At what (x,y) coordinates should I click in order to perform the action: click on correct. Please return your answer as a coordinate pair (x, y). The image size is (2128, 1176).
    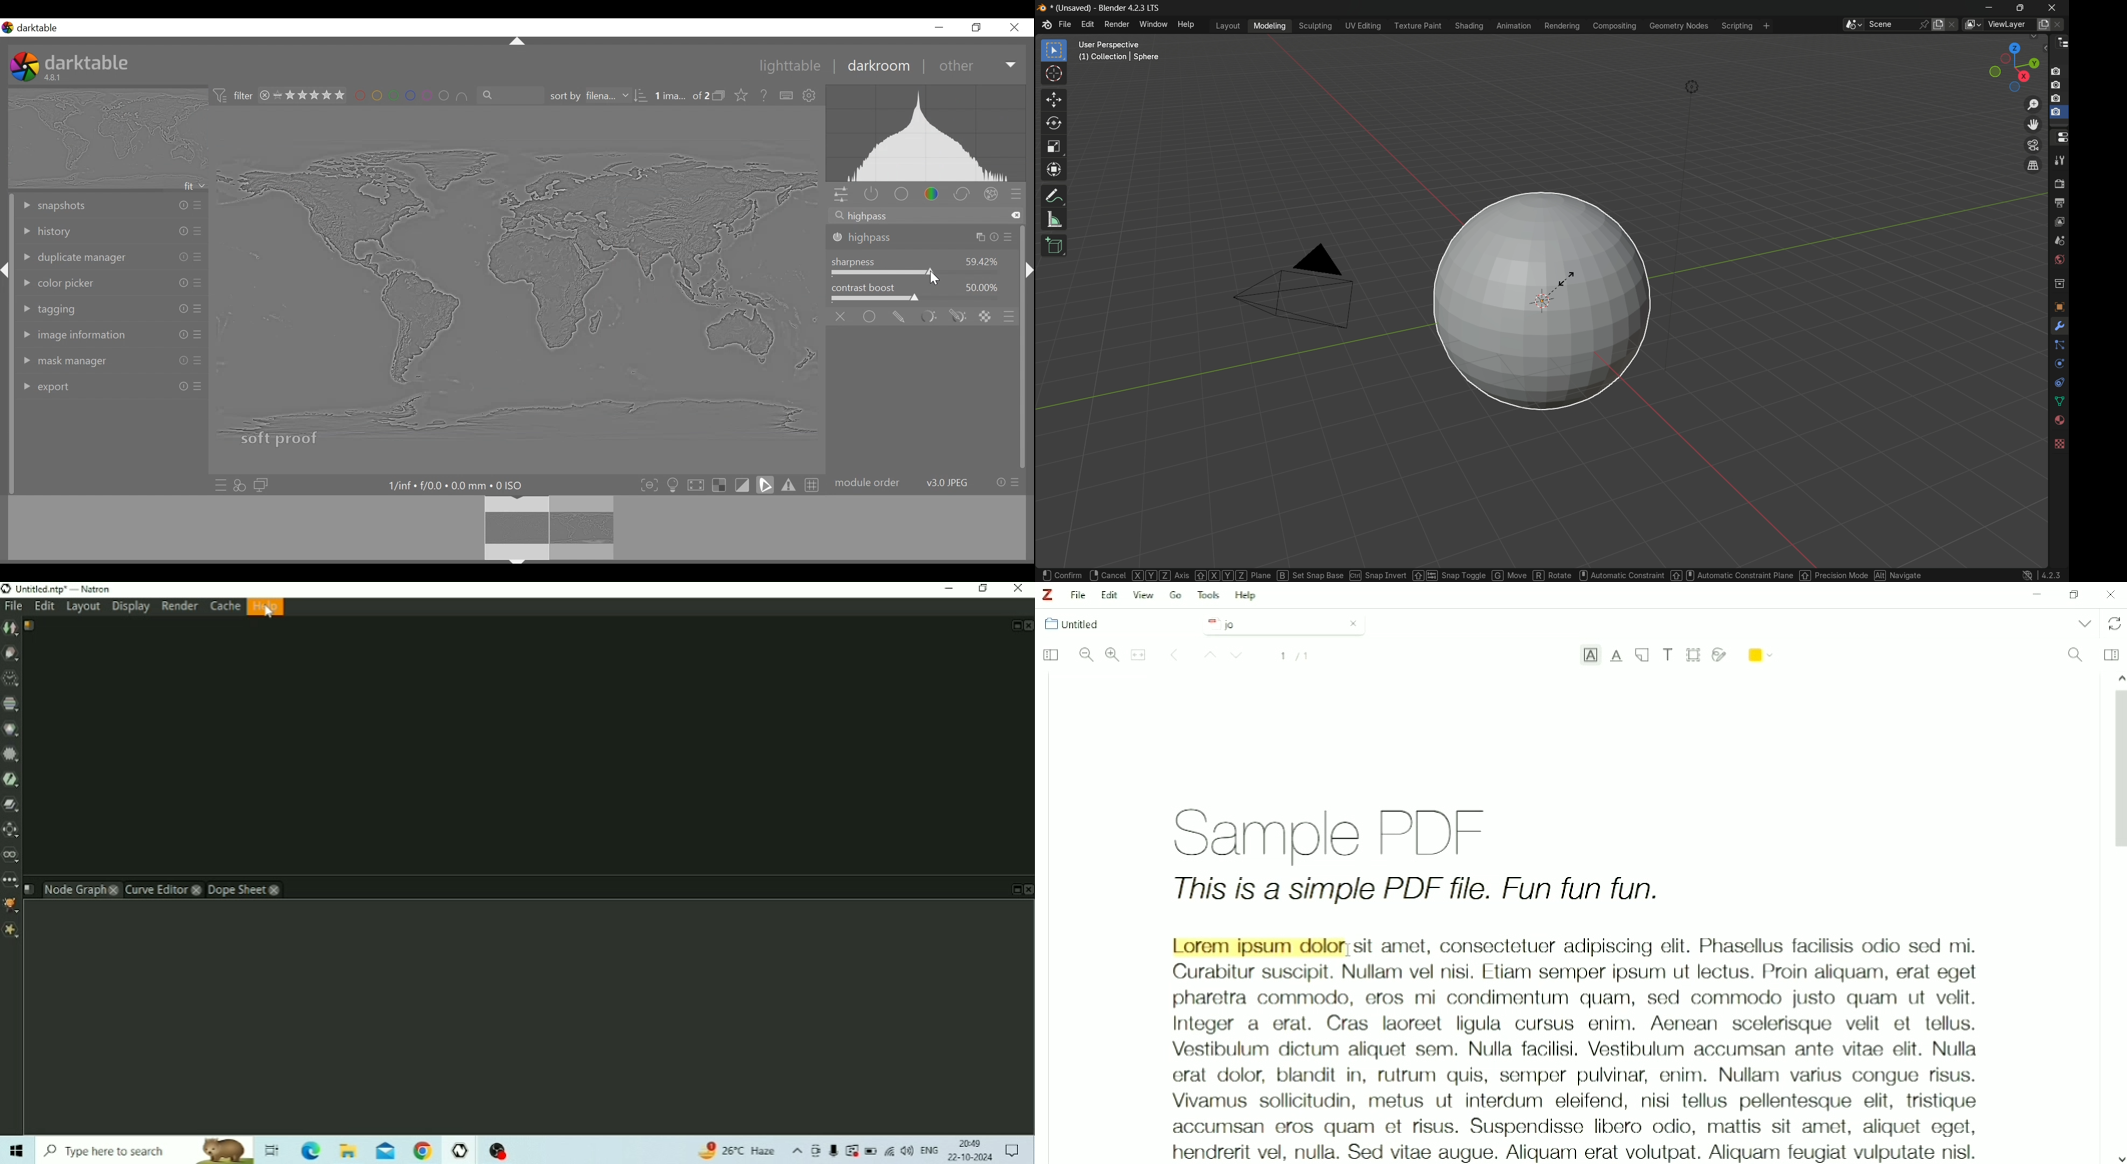
    Looking at the image, I should click on (962, 193).